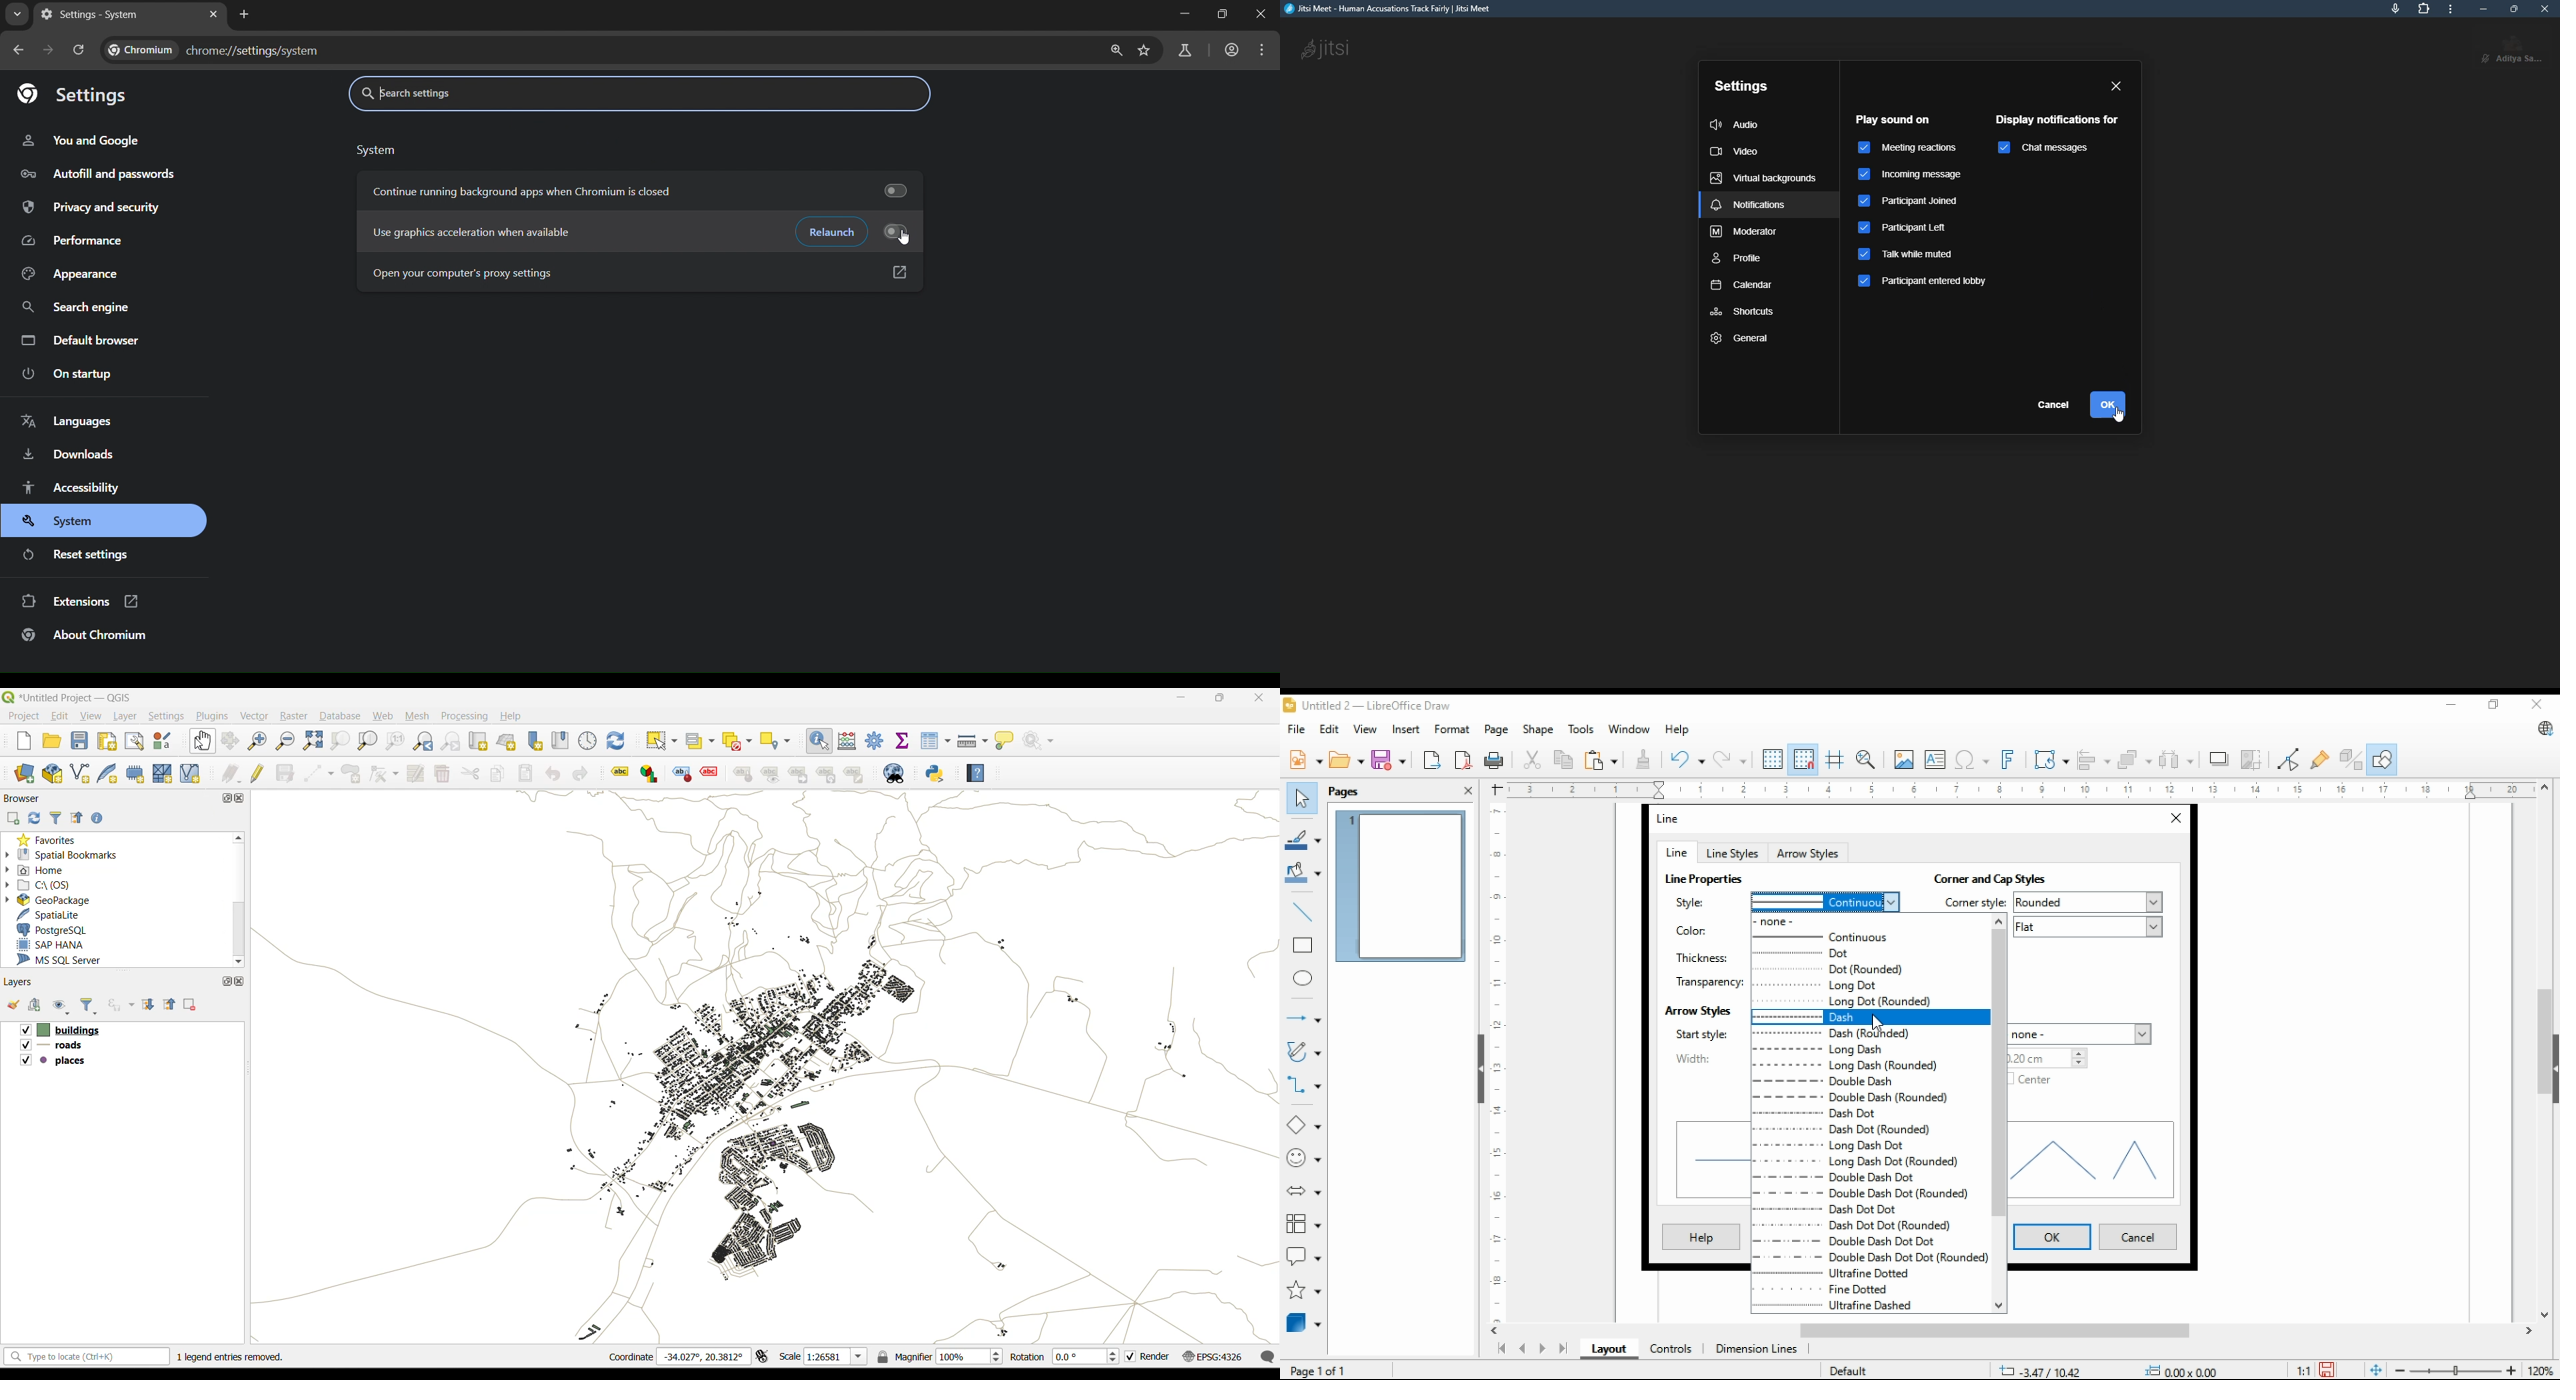 The width and height of the screenshot is (2576, 1400). What do you see at coordinates (1869, 1083) in the screenshot?
I see `double dash` at bounding box center [1869, 1083].